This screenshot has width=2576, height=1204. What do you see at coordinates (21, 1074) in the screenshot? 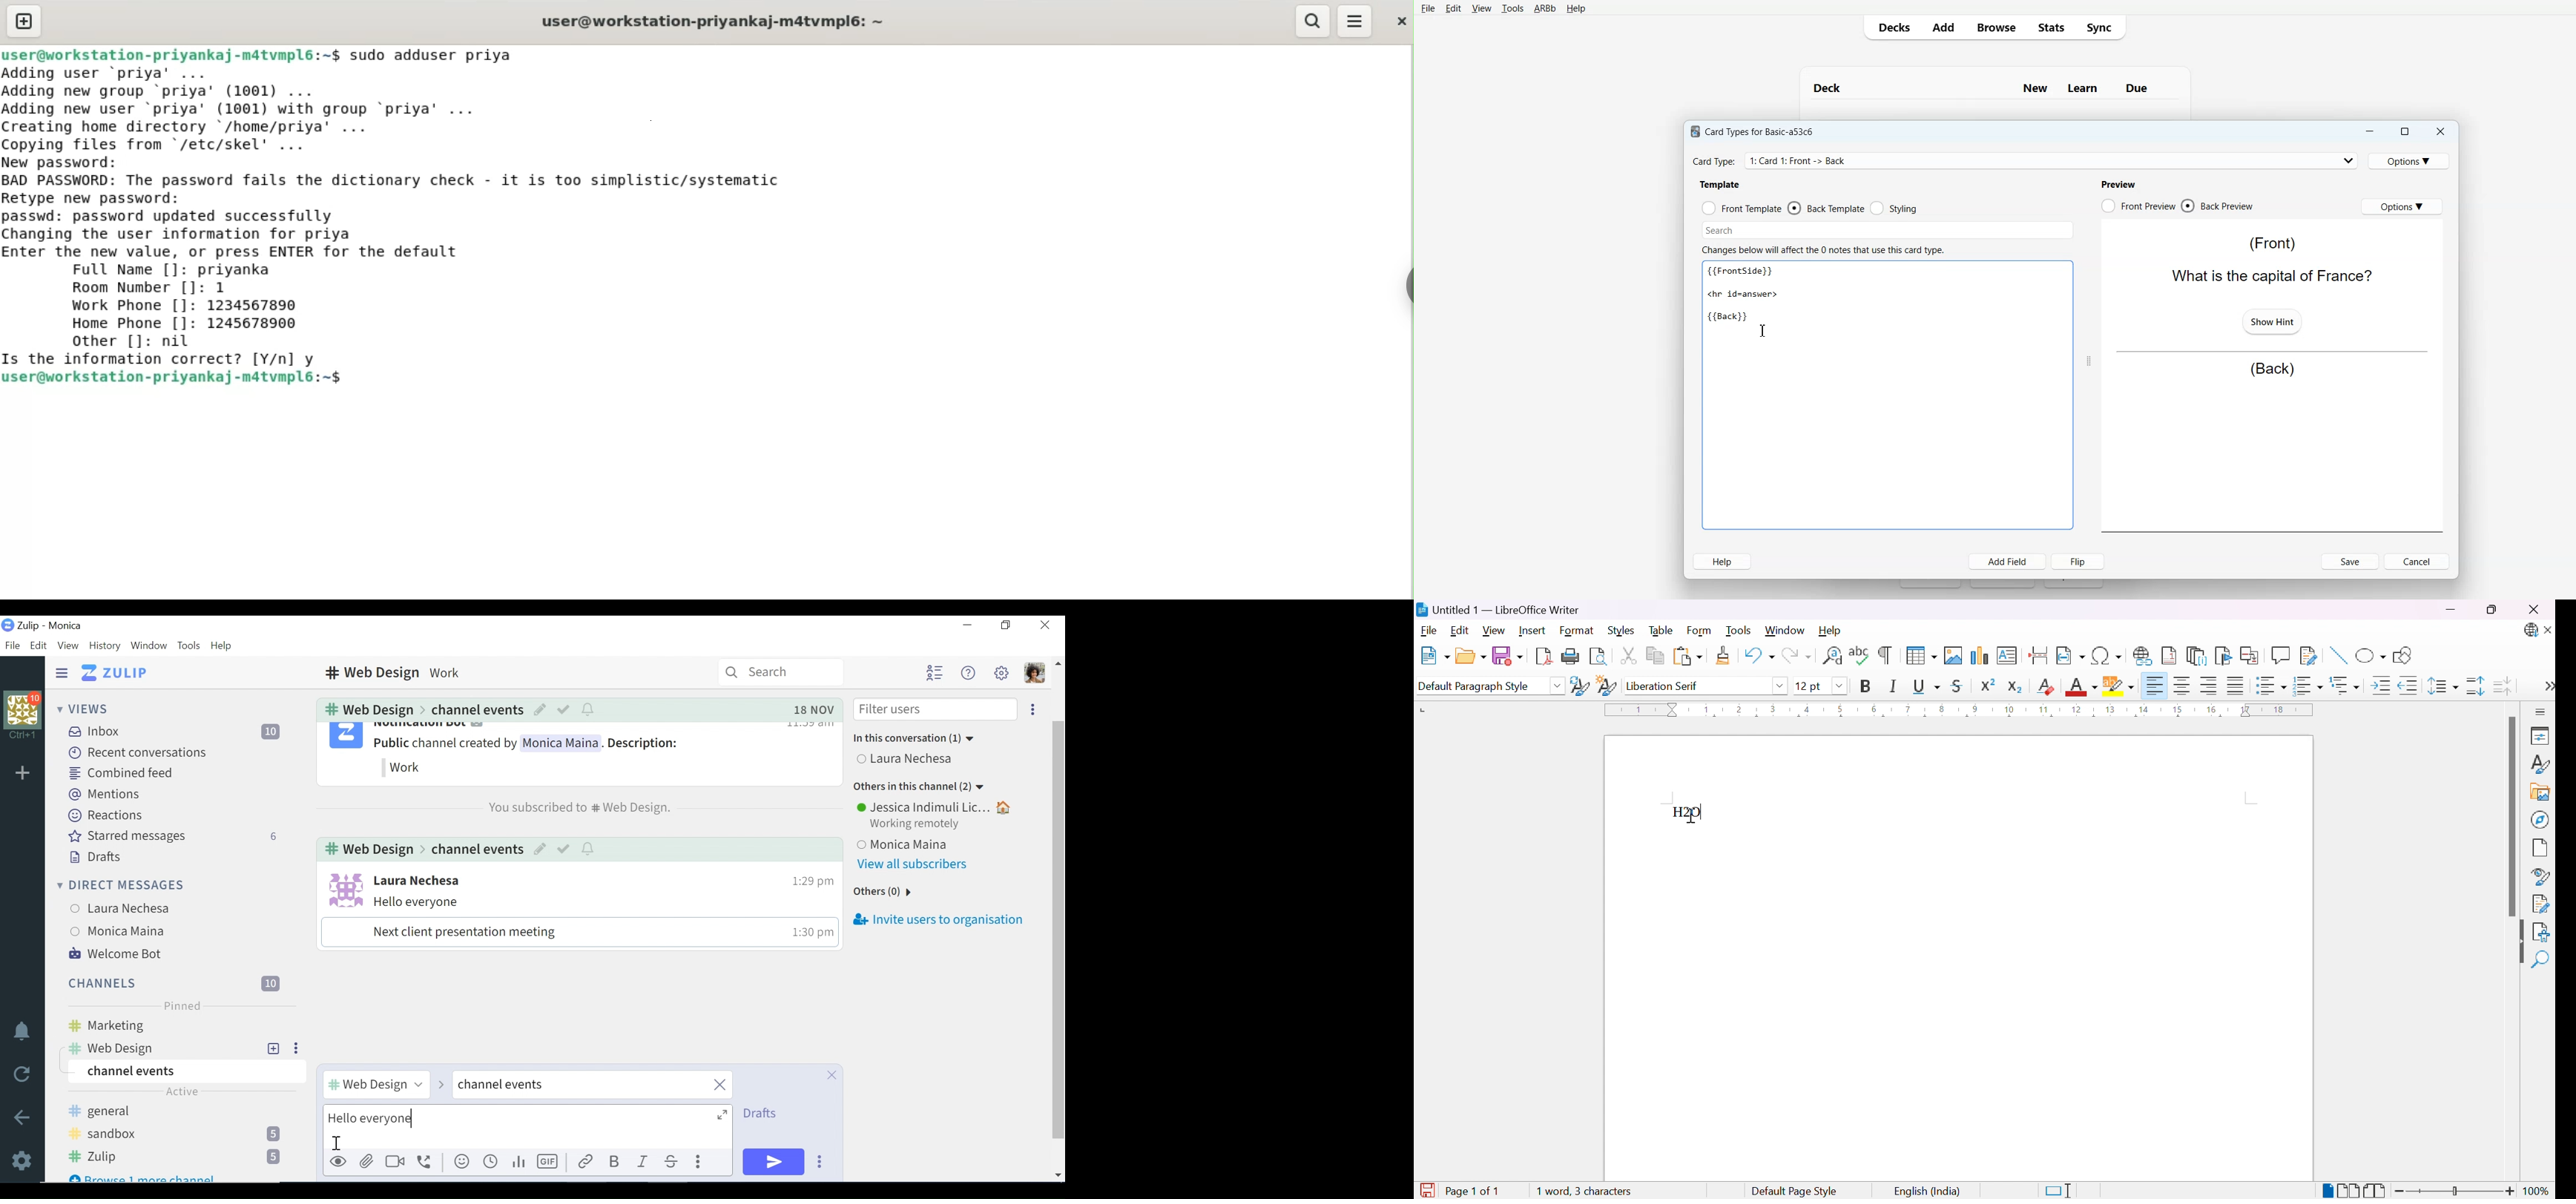
I see `Reload` at bounding box center [21, 1074].